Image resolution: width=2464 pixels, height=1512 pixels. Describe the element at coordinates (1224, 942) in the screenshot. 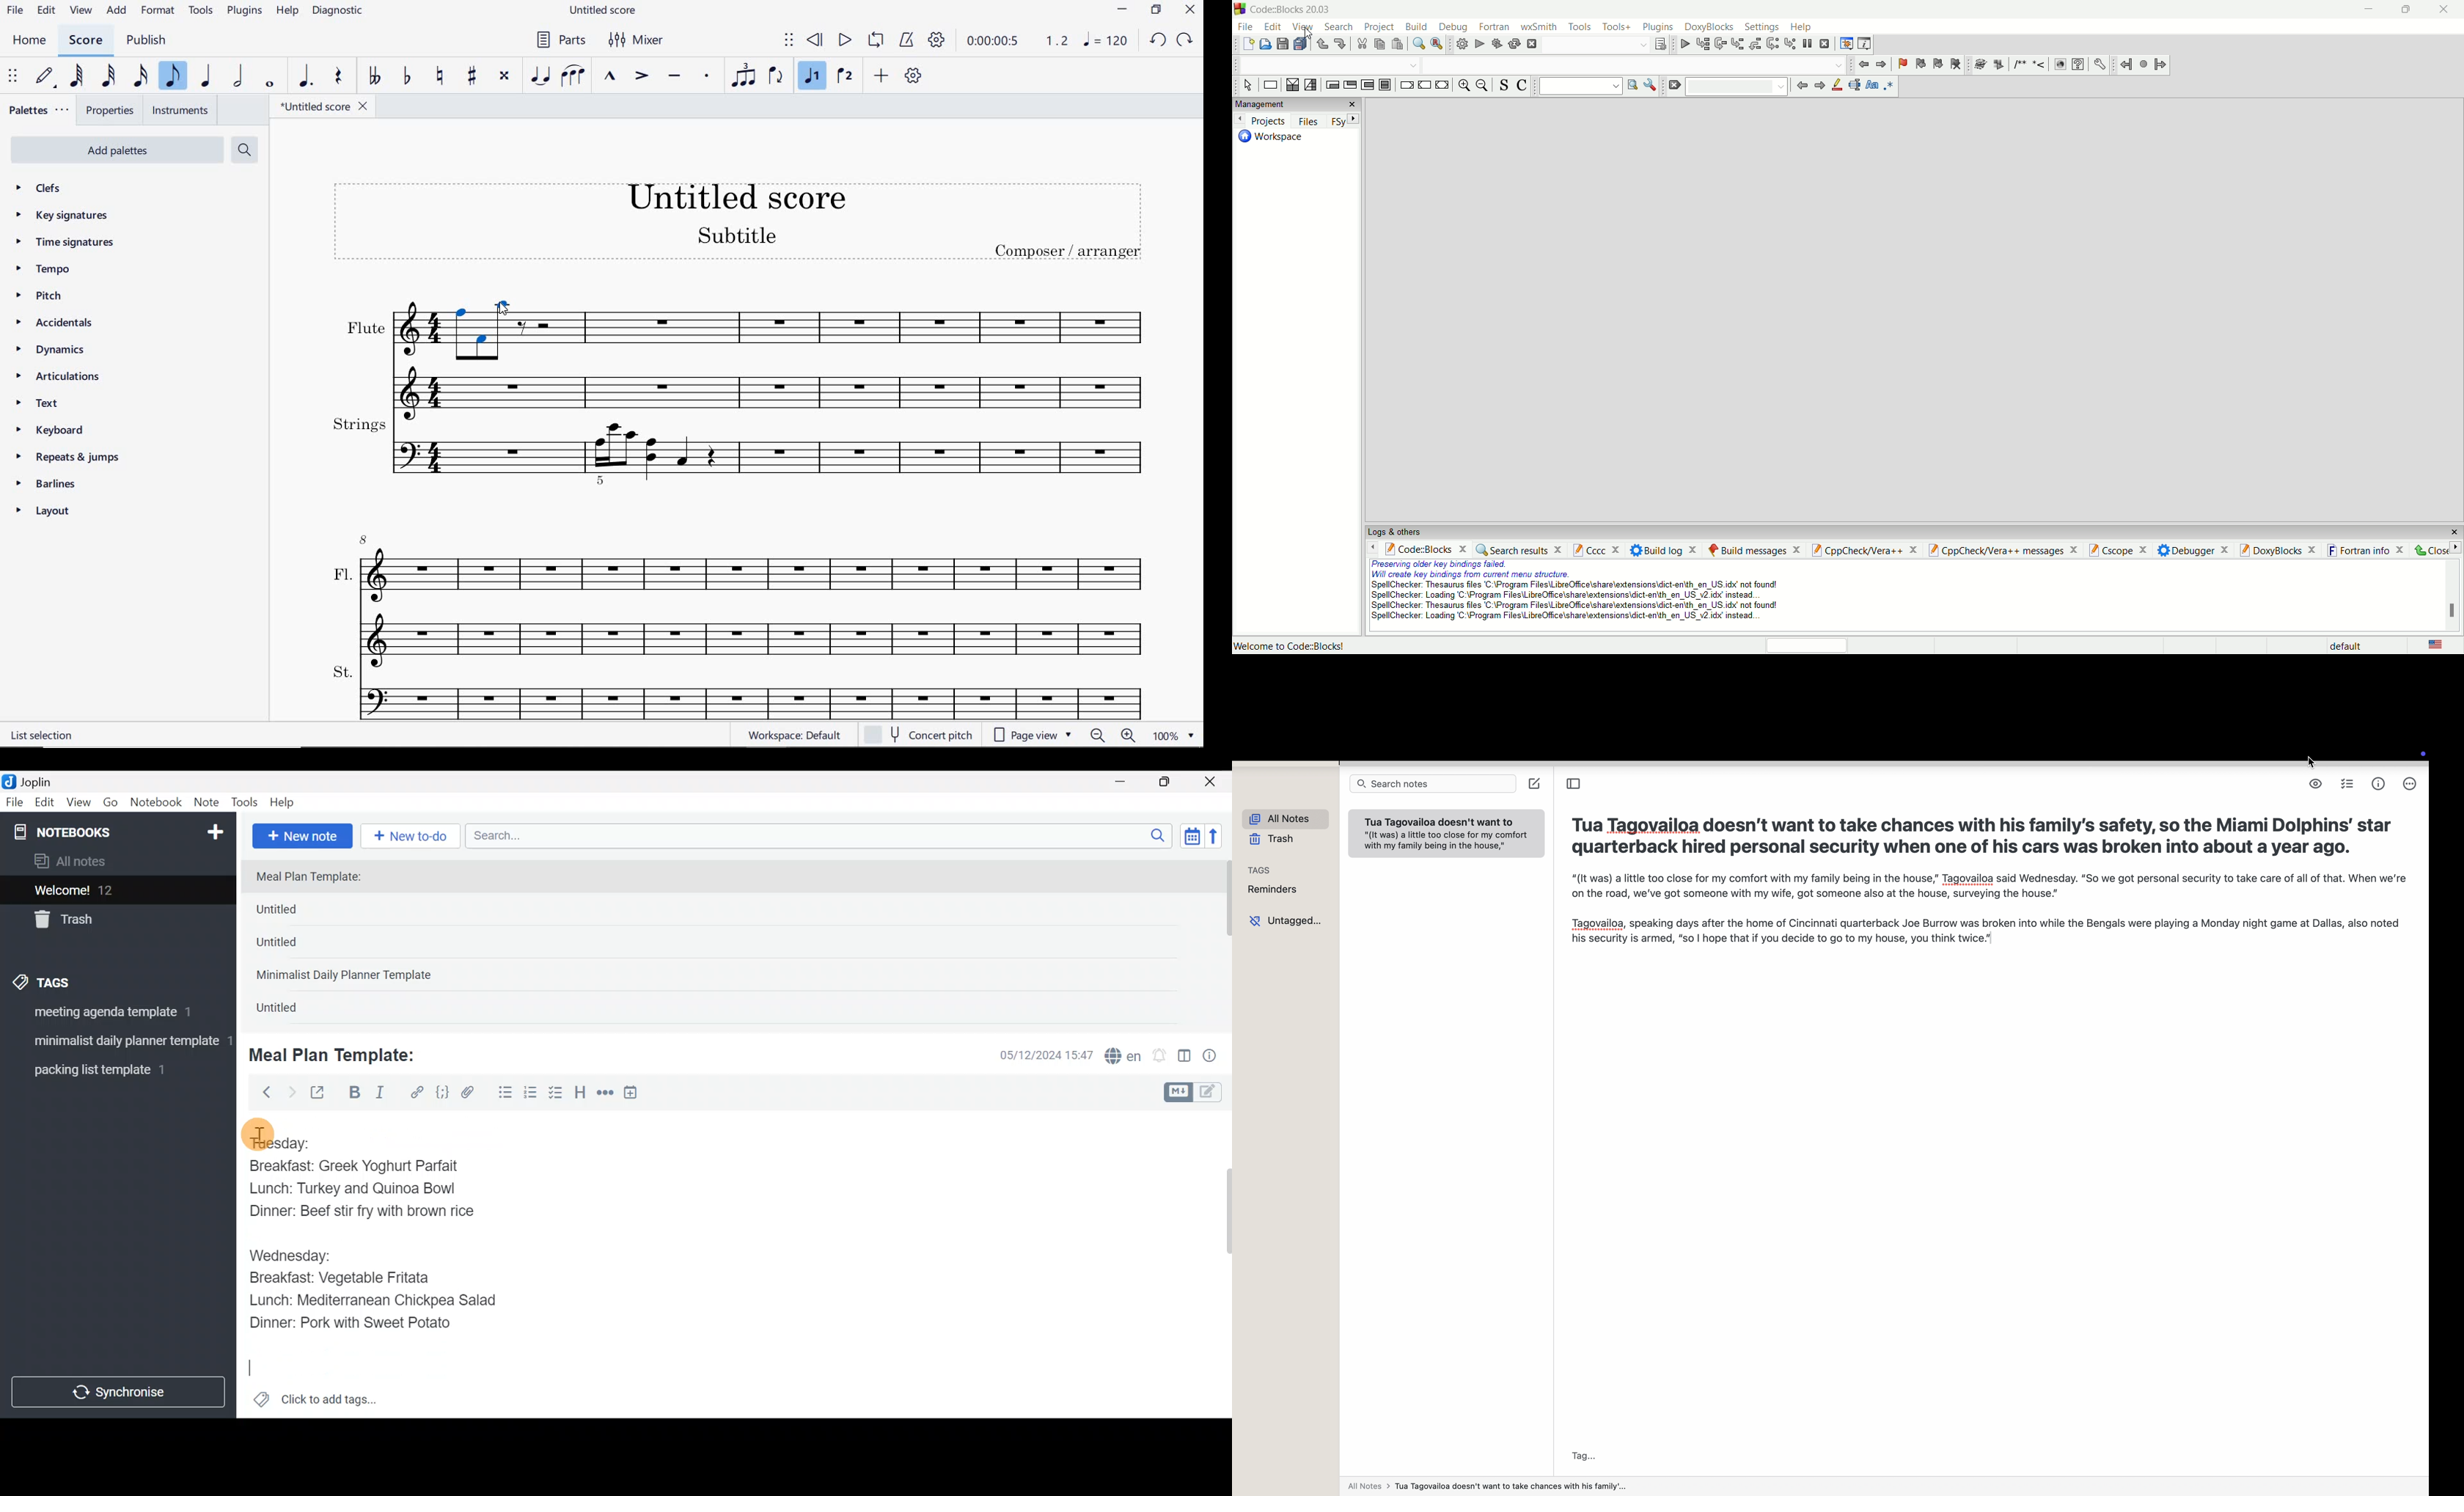

I see `scroll bar` at that location.